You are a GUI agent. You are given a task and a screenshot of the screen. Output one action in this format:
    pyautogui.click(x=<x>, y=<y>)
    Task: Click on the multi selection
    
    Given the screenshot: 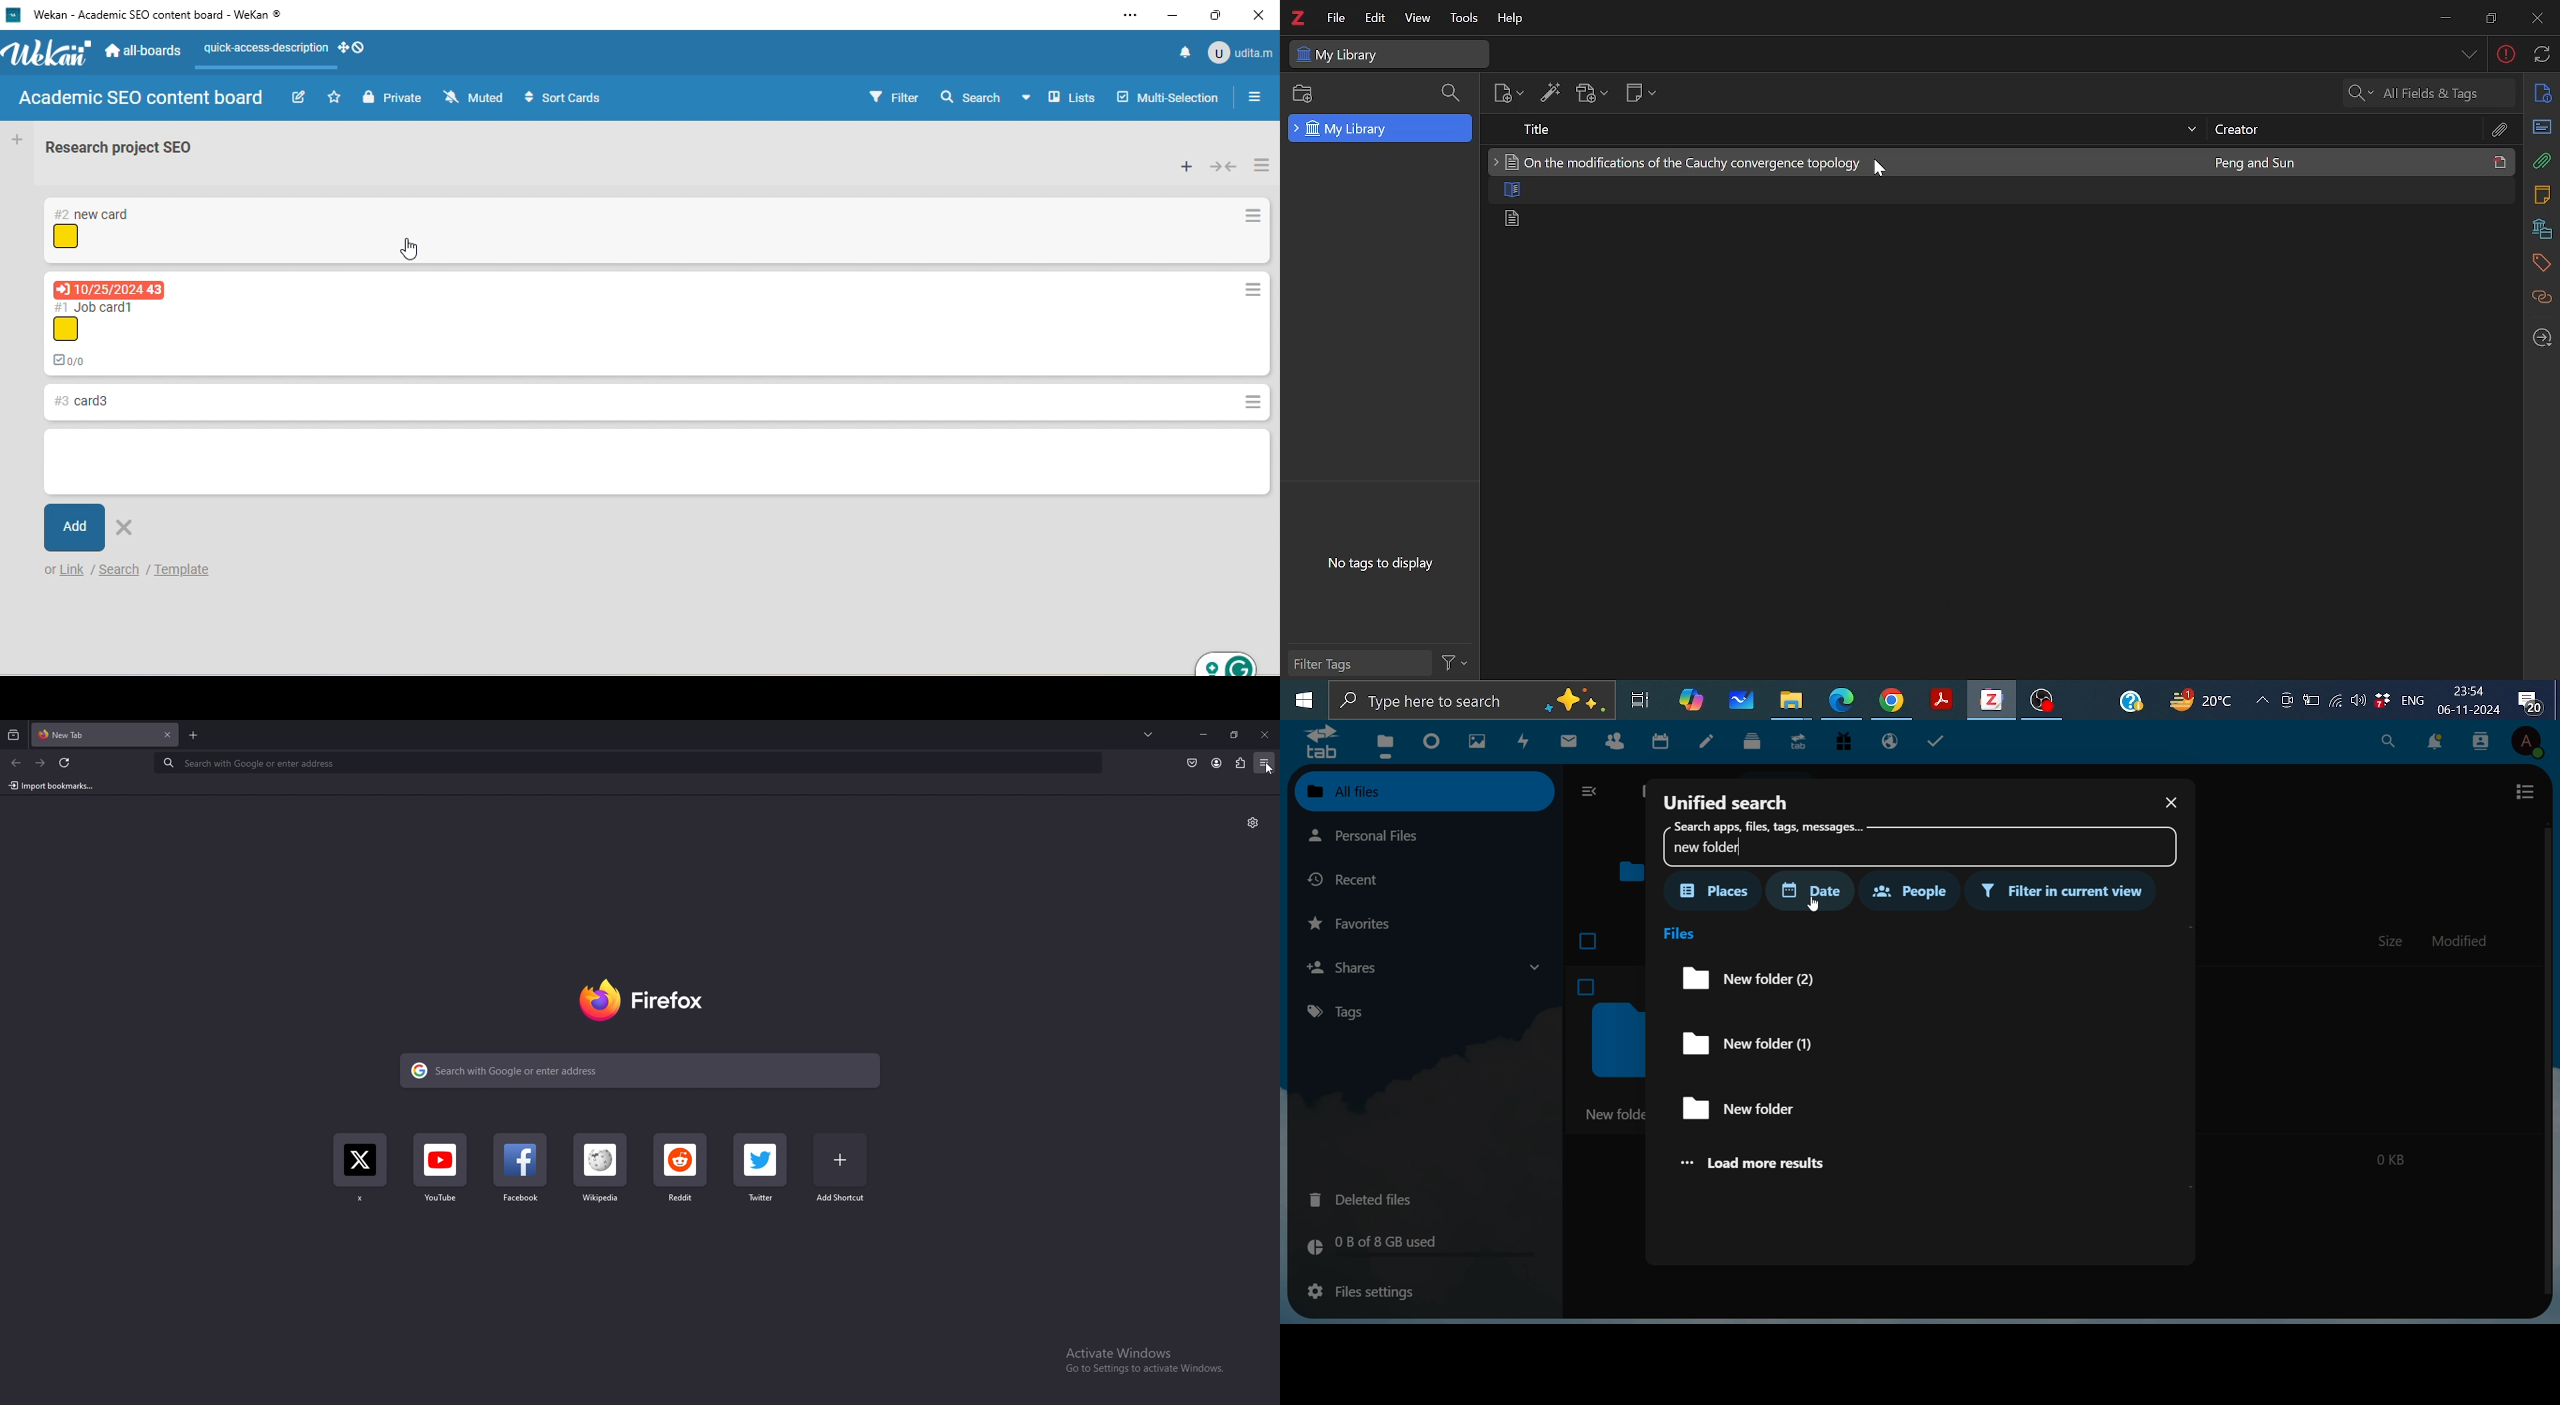 What is the action you would take?
    pyautogui.click(x=1170, y=96)
    